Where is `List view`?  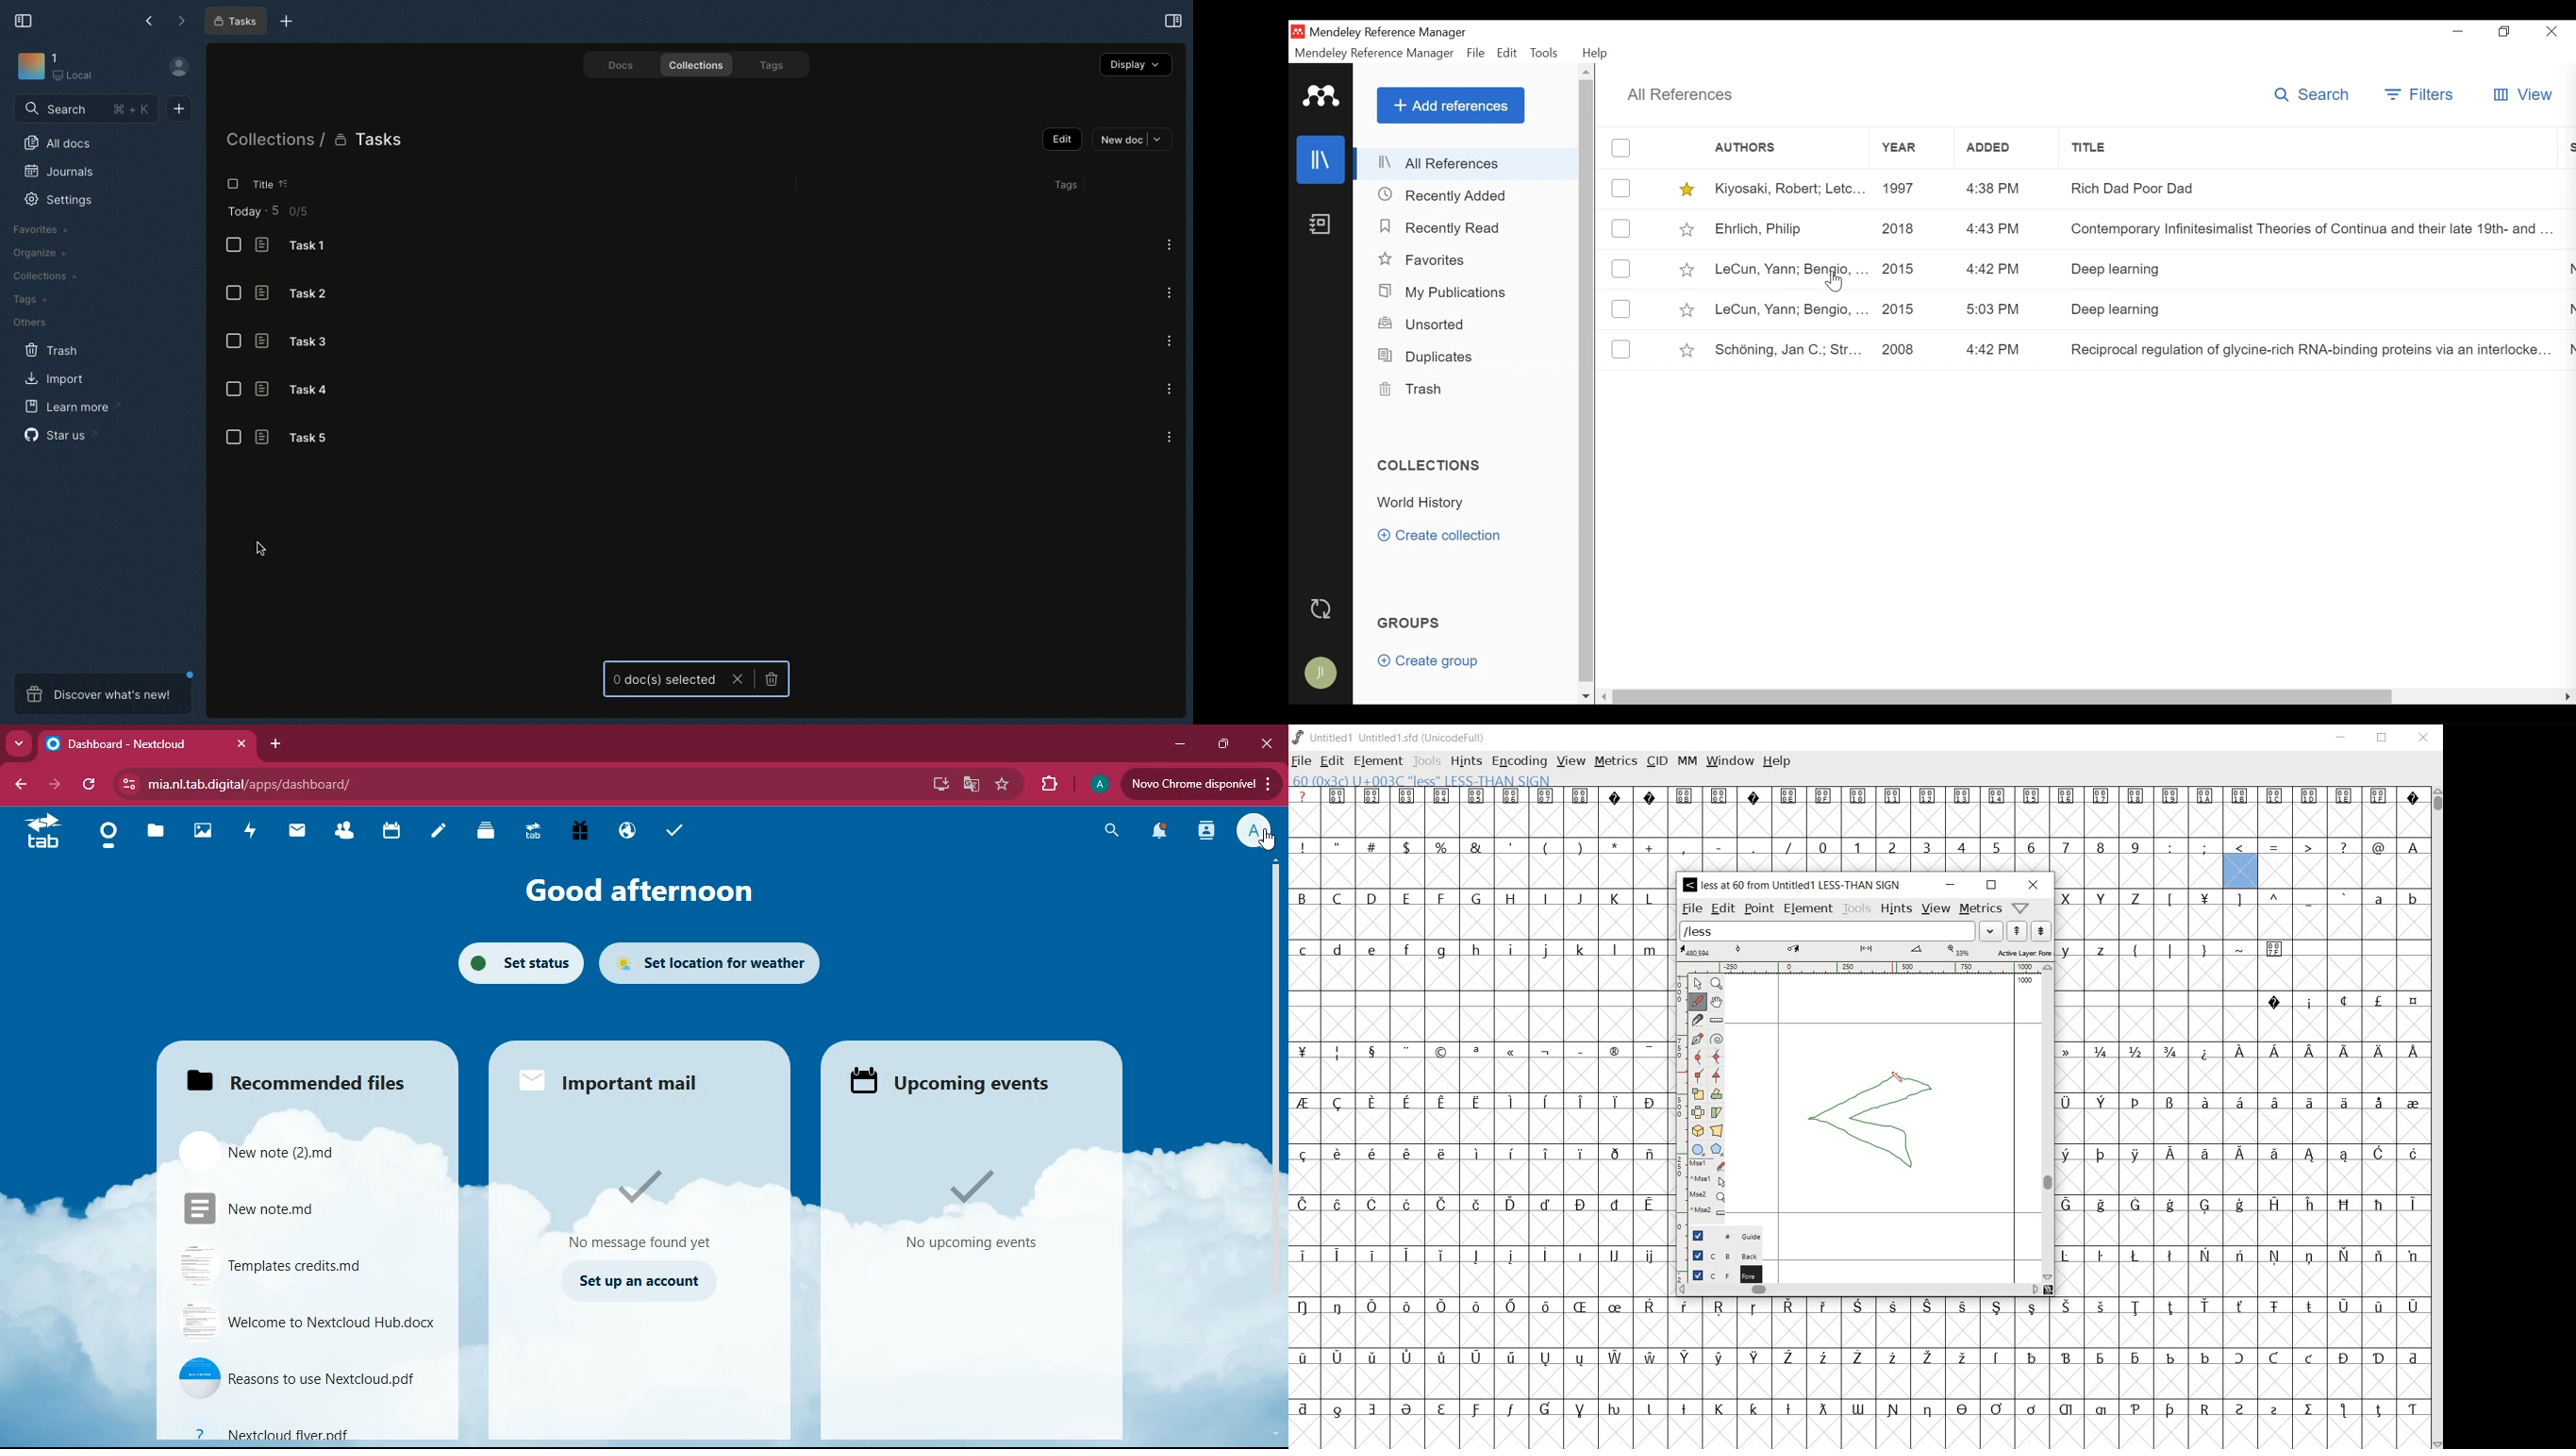 List view is located at coordinates (234, 341).